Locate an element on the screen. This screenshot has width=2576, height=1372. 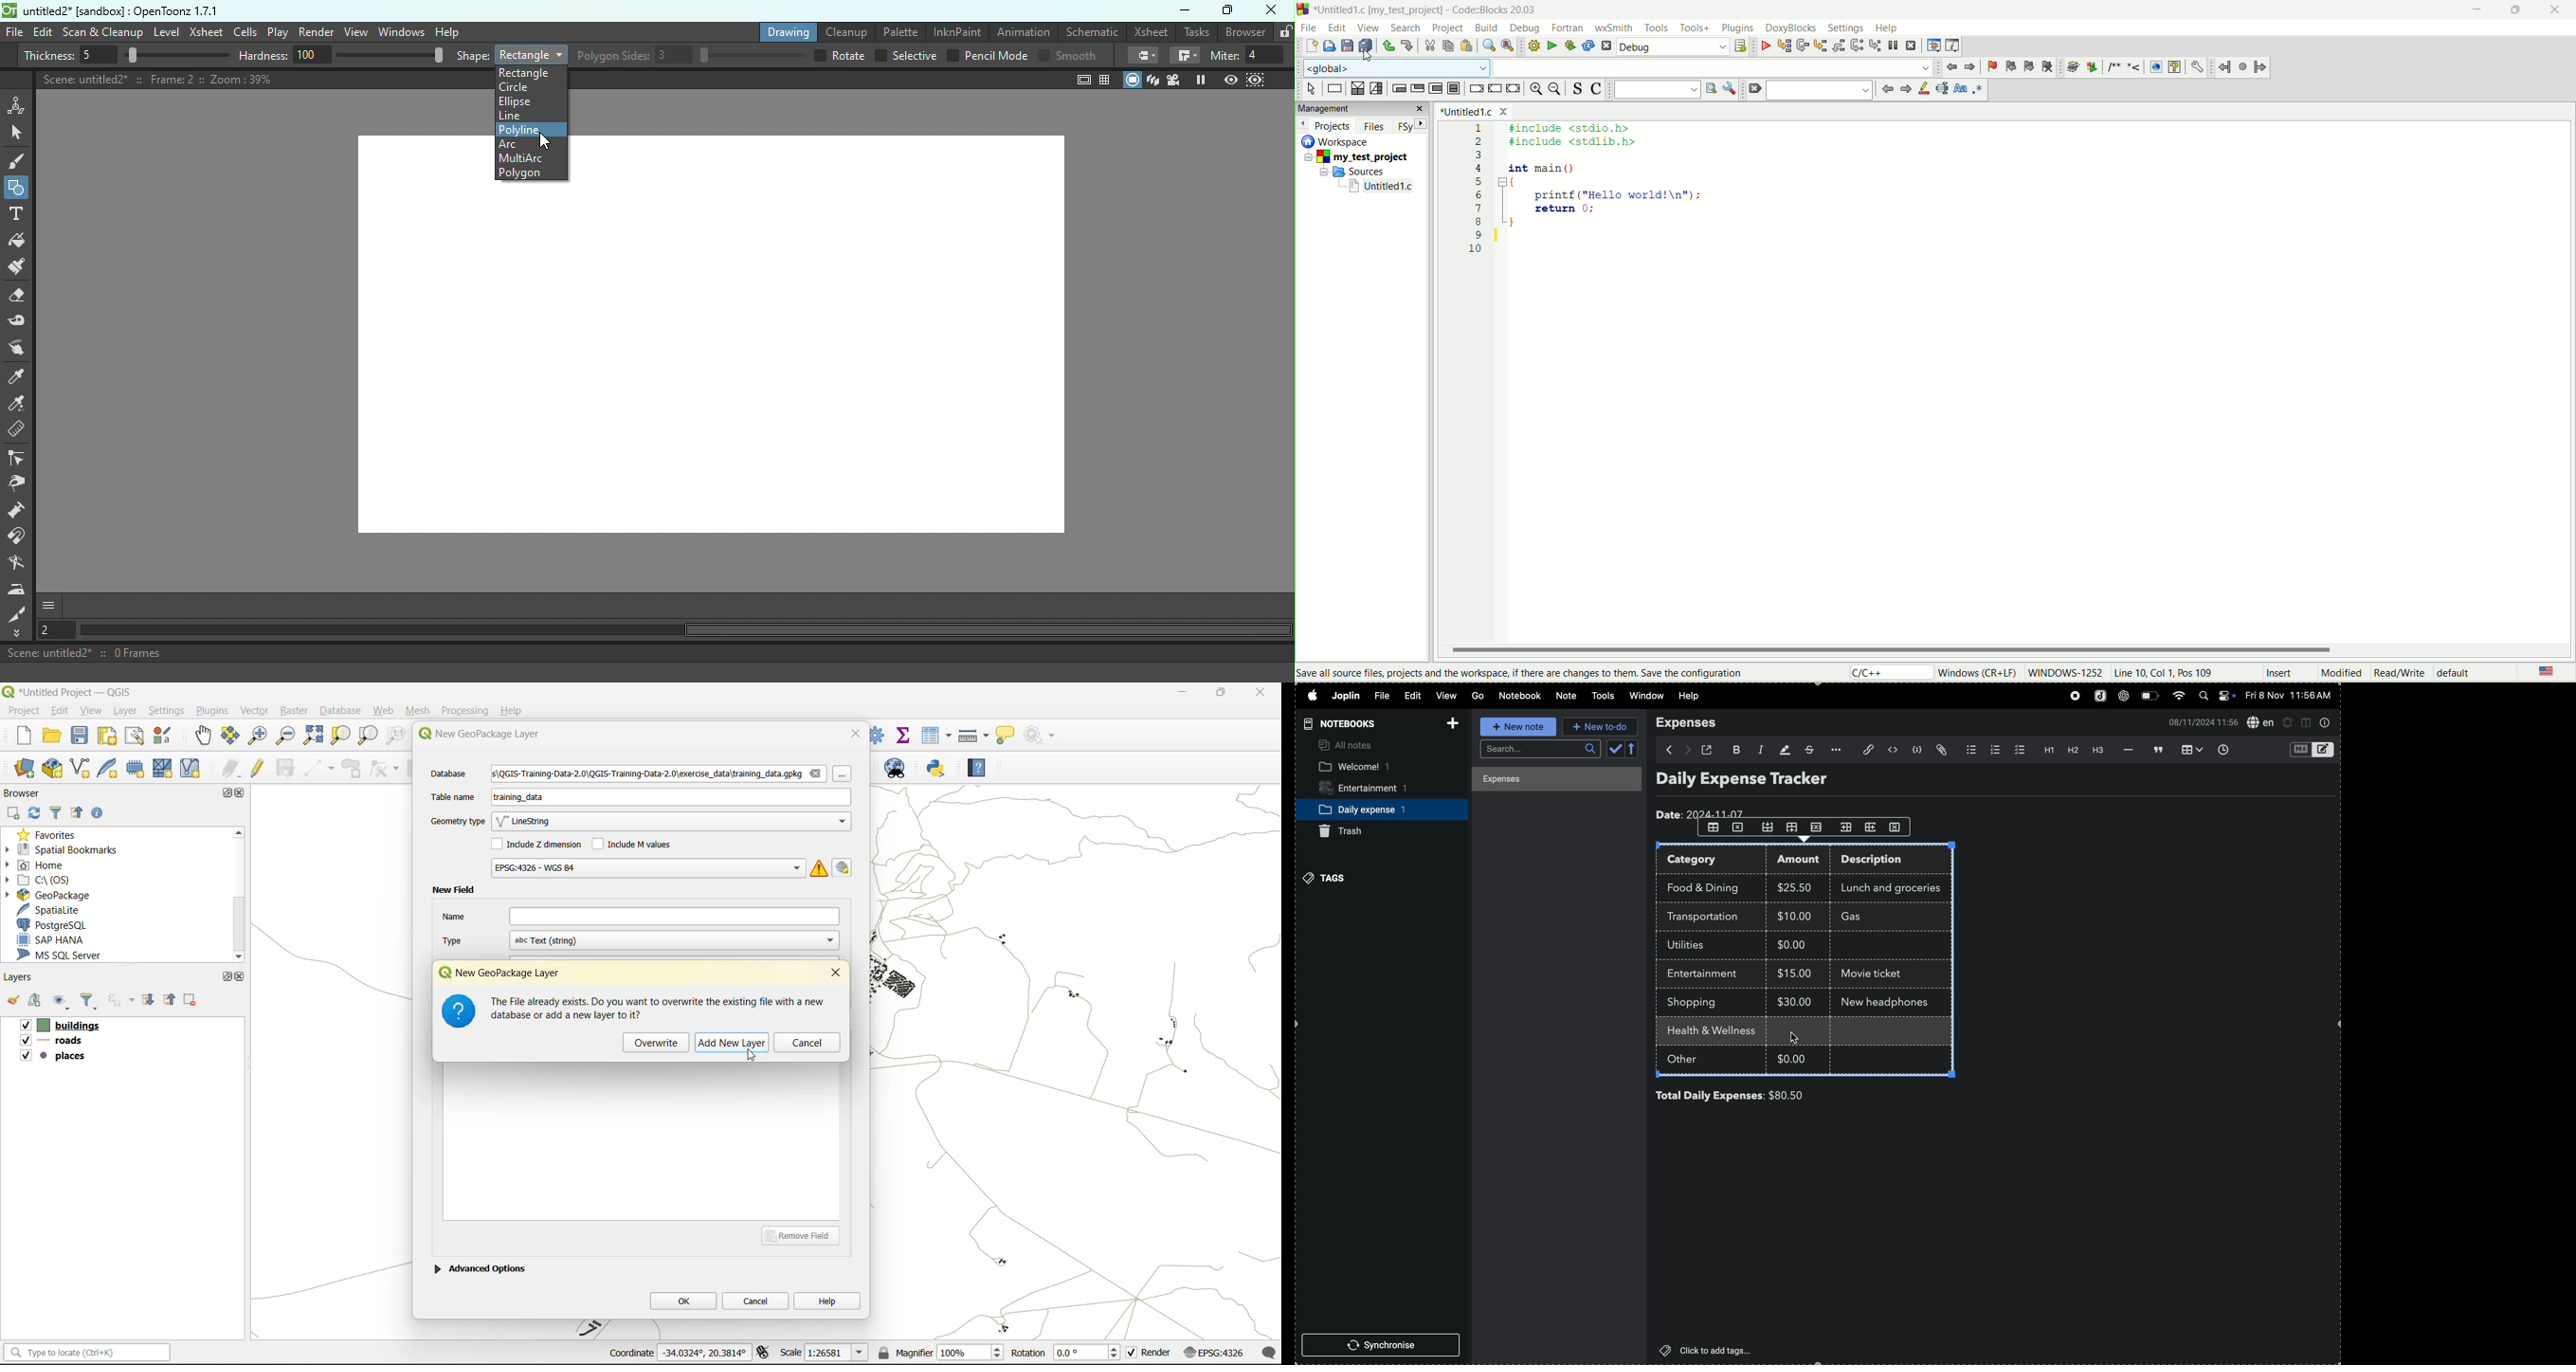
projects is located at coordinates (1327, 127).